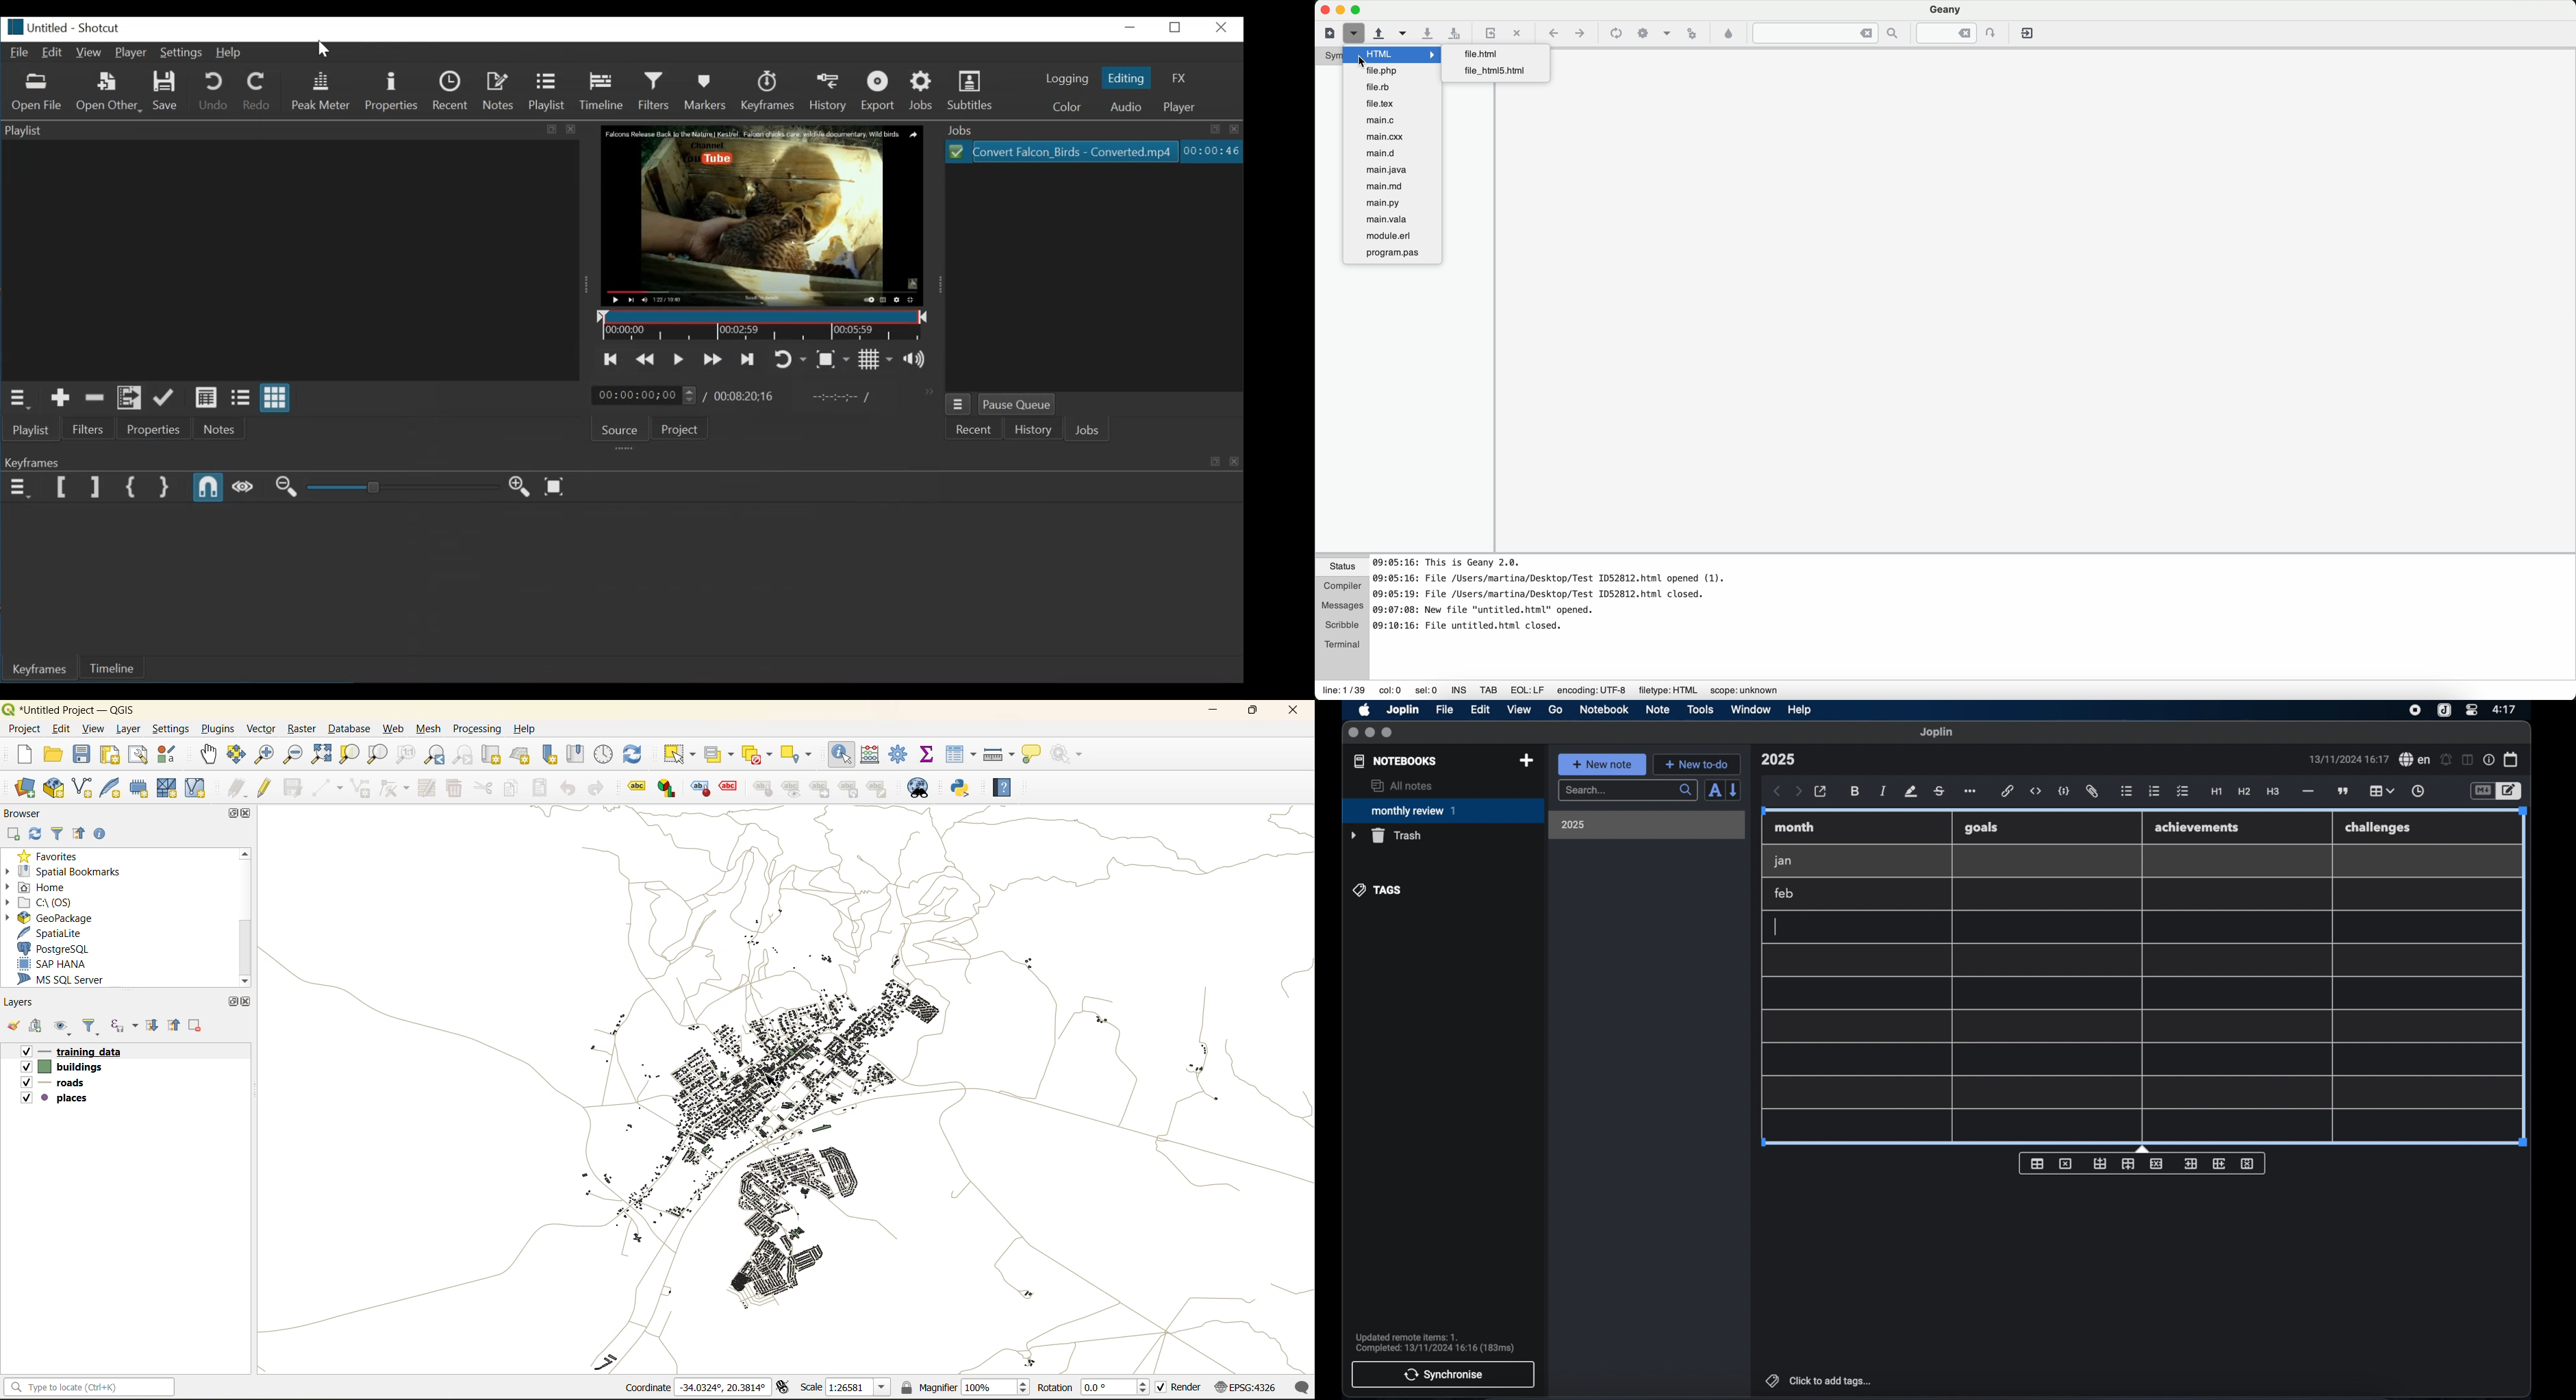  Describe the element at coordinates (2101, 1164) in the screenshot. I see `insert row before` at that location.